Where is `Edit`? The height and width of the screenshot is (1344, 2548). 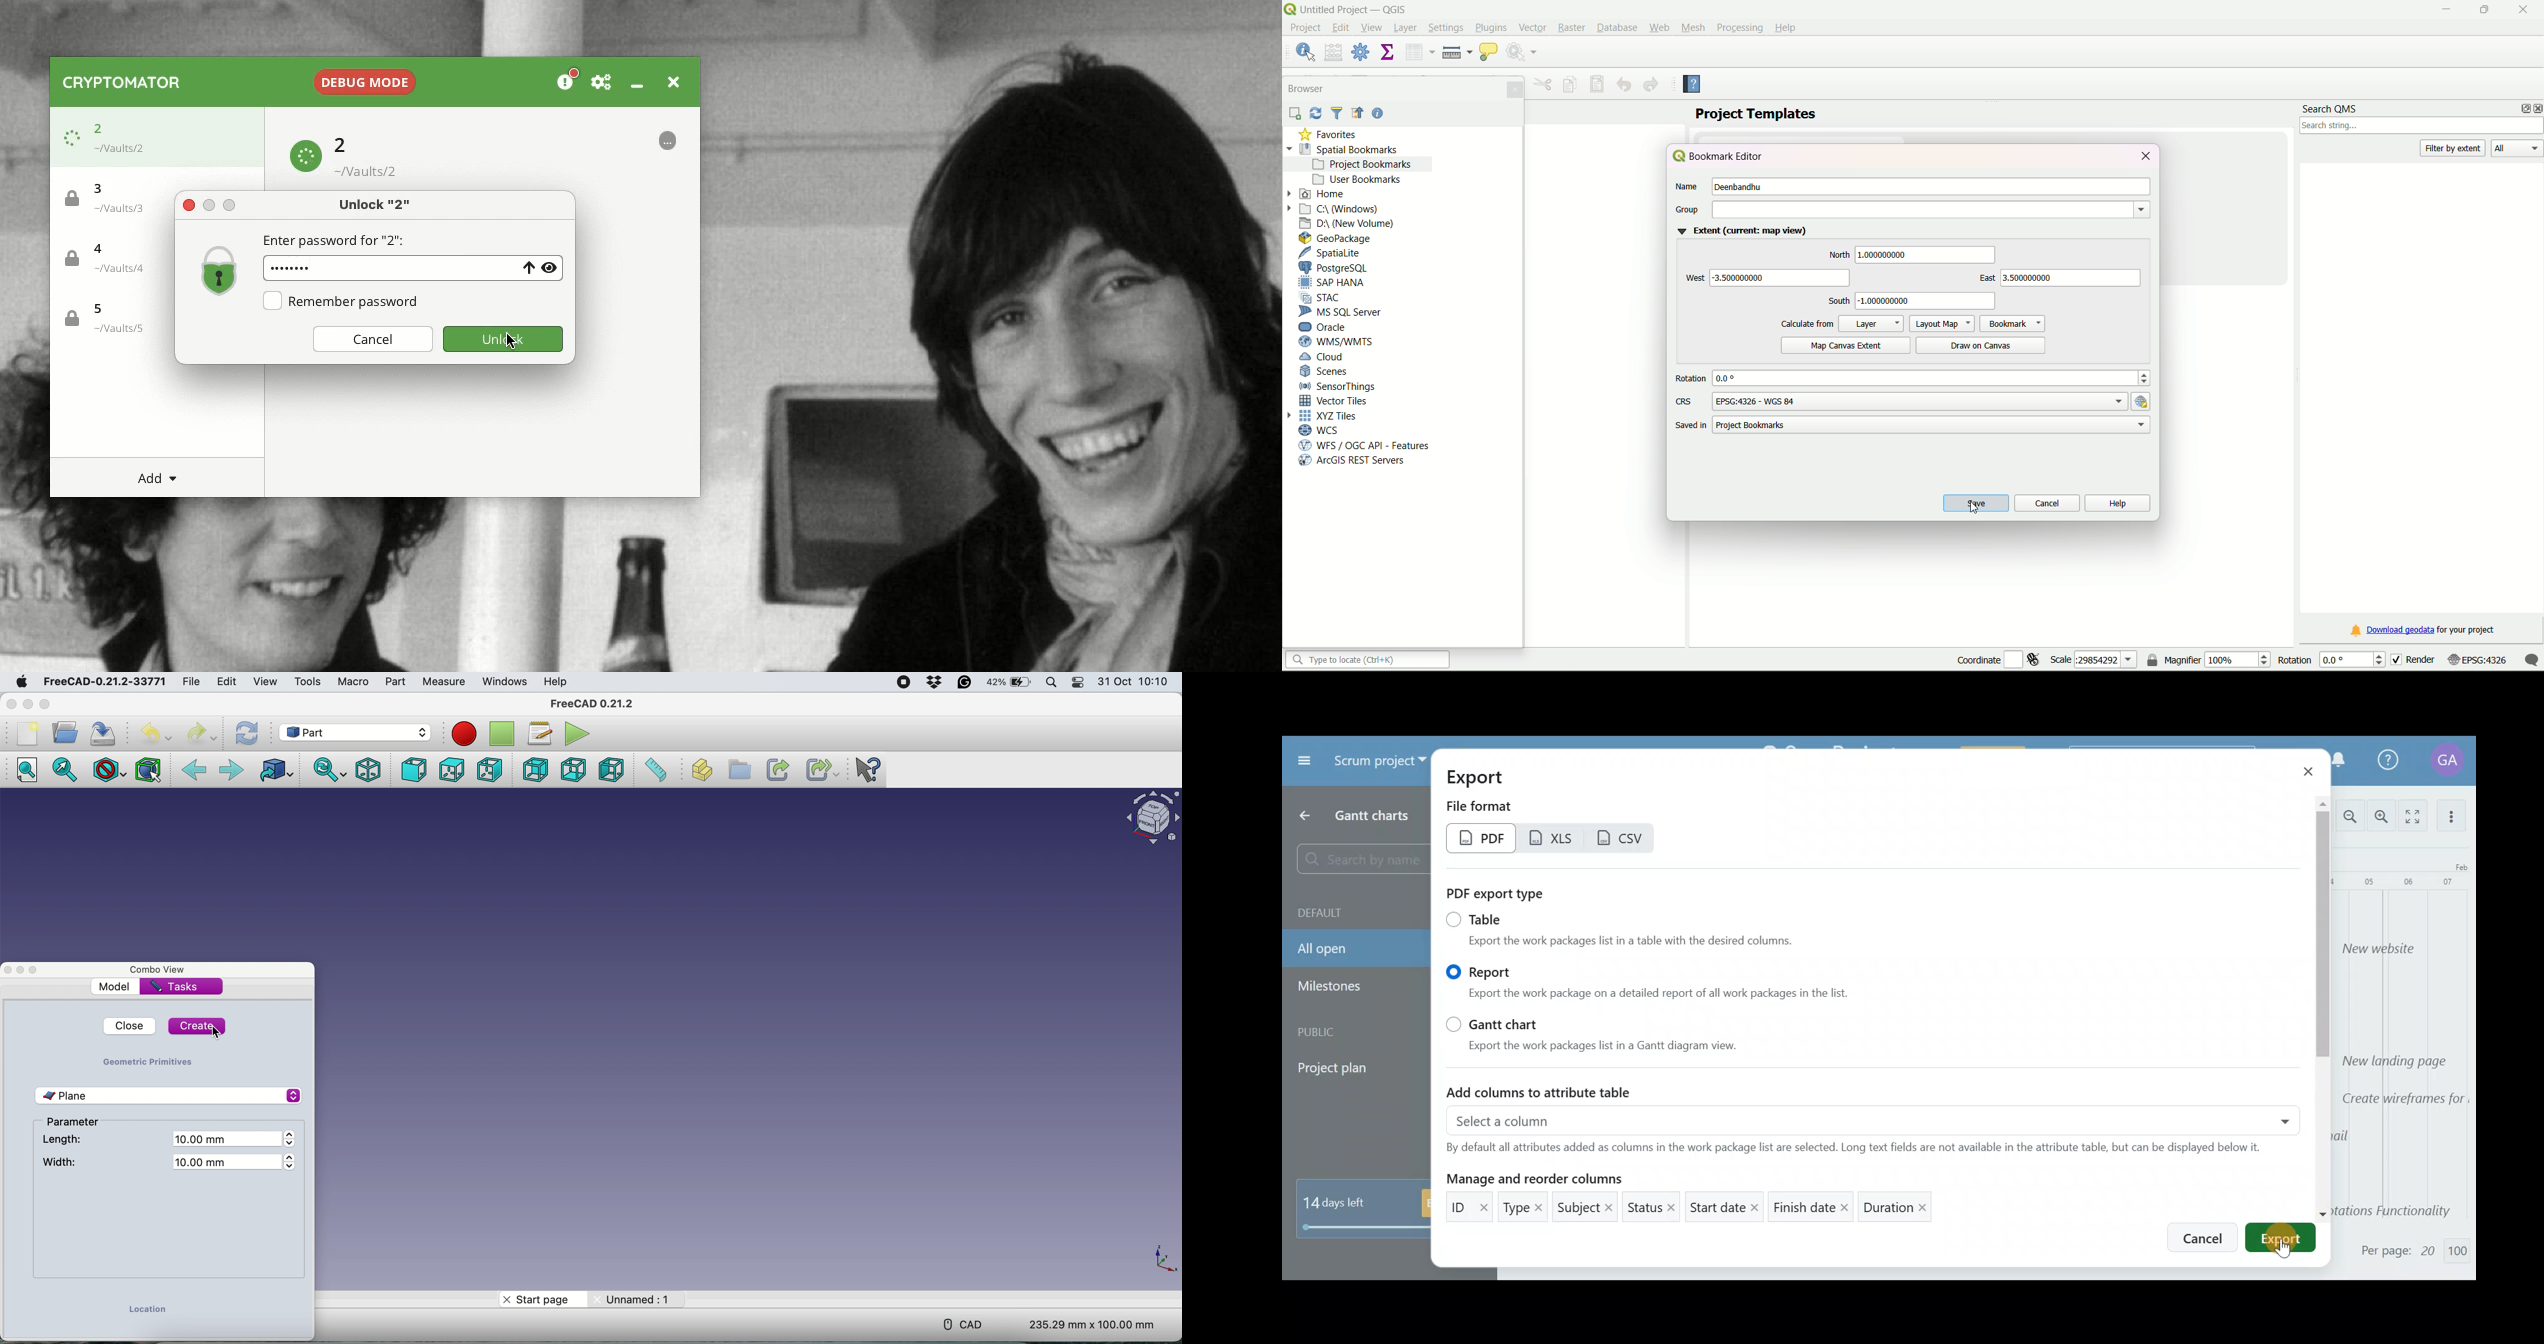
Edit is located at coordinates (228, 683).